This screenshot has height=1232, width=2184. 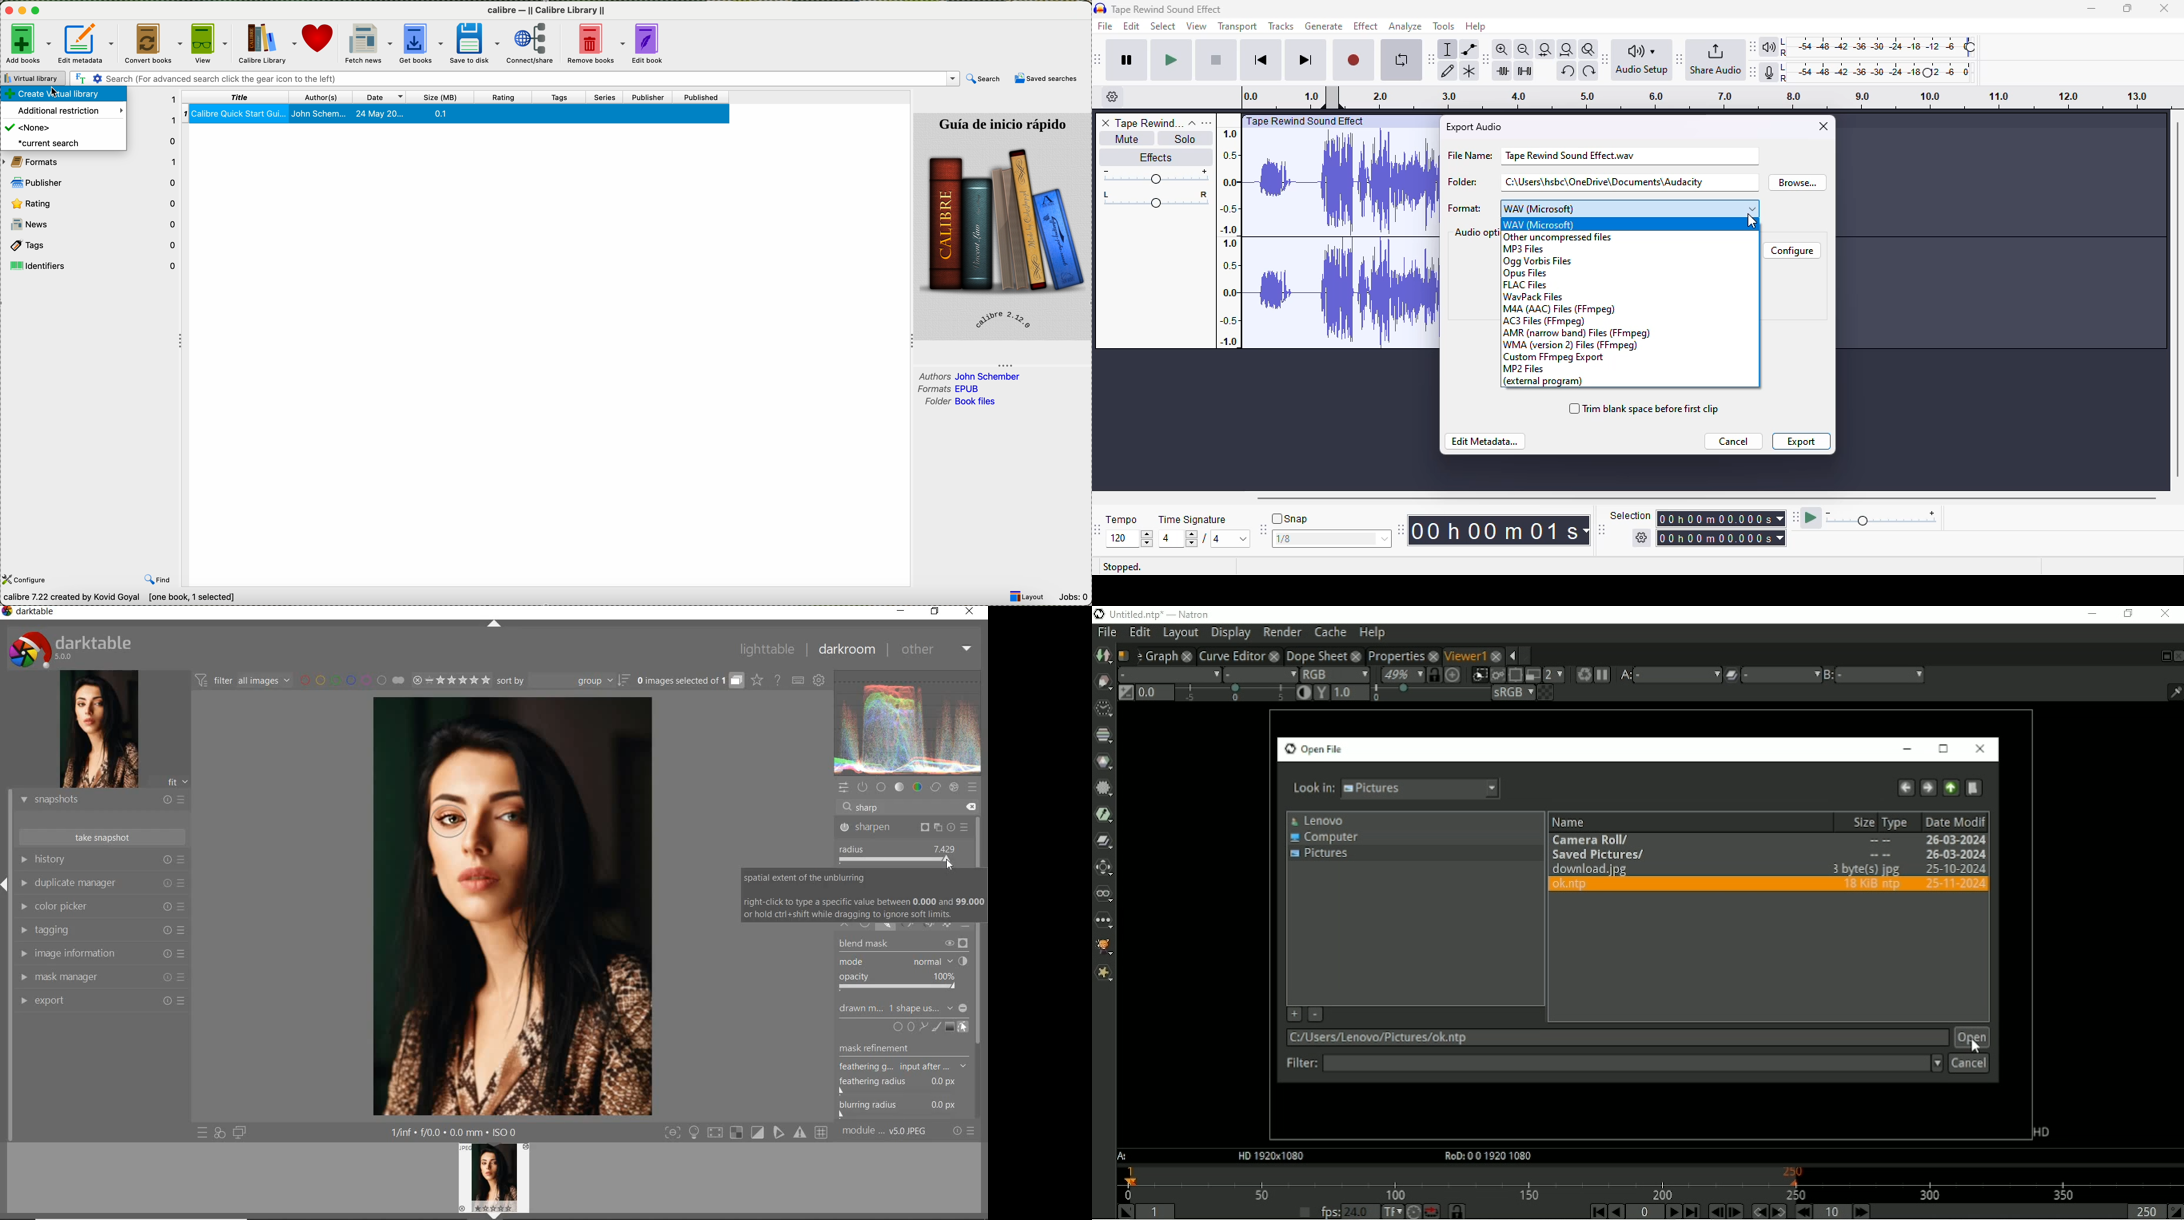 What do you see at coordinates (2171, 691) in the screenshot?
I see `Information bar` at bounding box center [2171, 691].